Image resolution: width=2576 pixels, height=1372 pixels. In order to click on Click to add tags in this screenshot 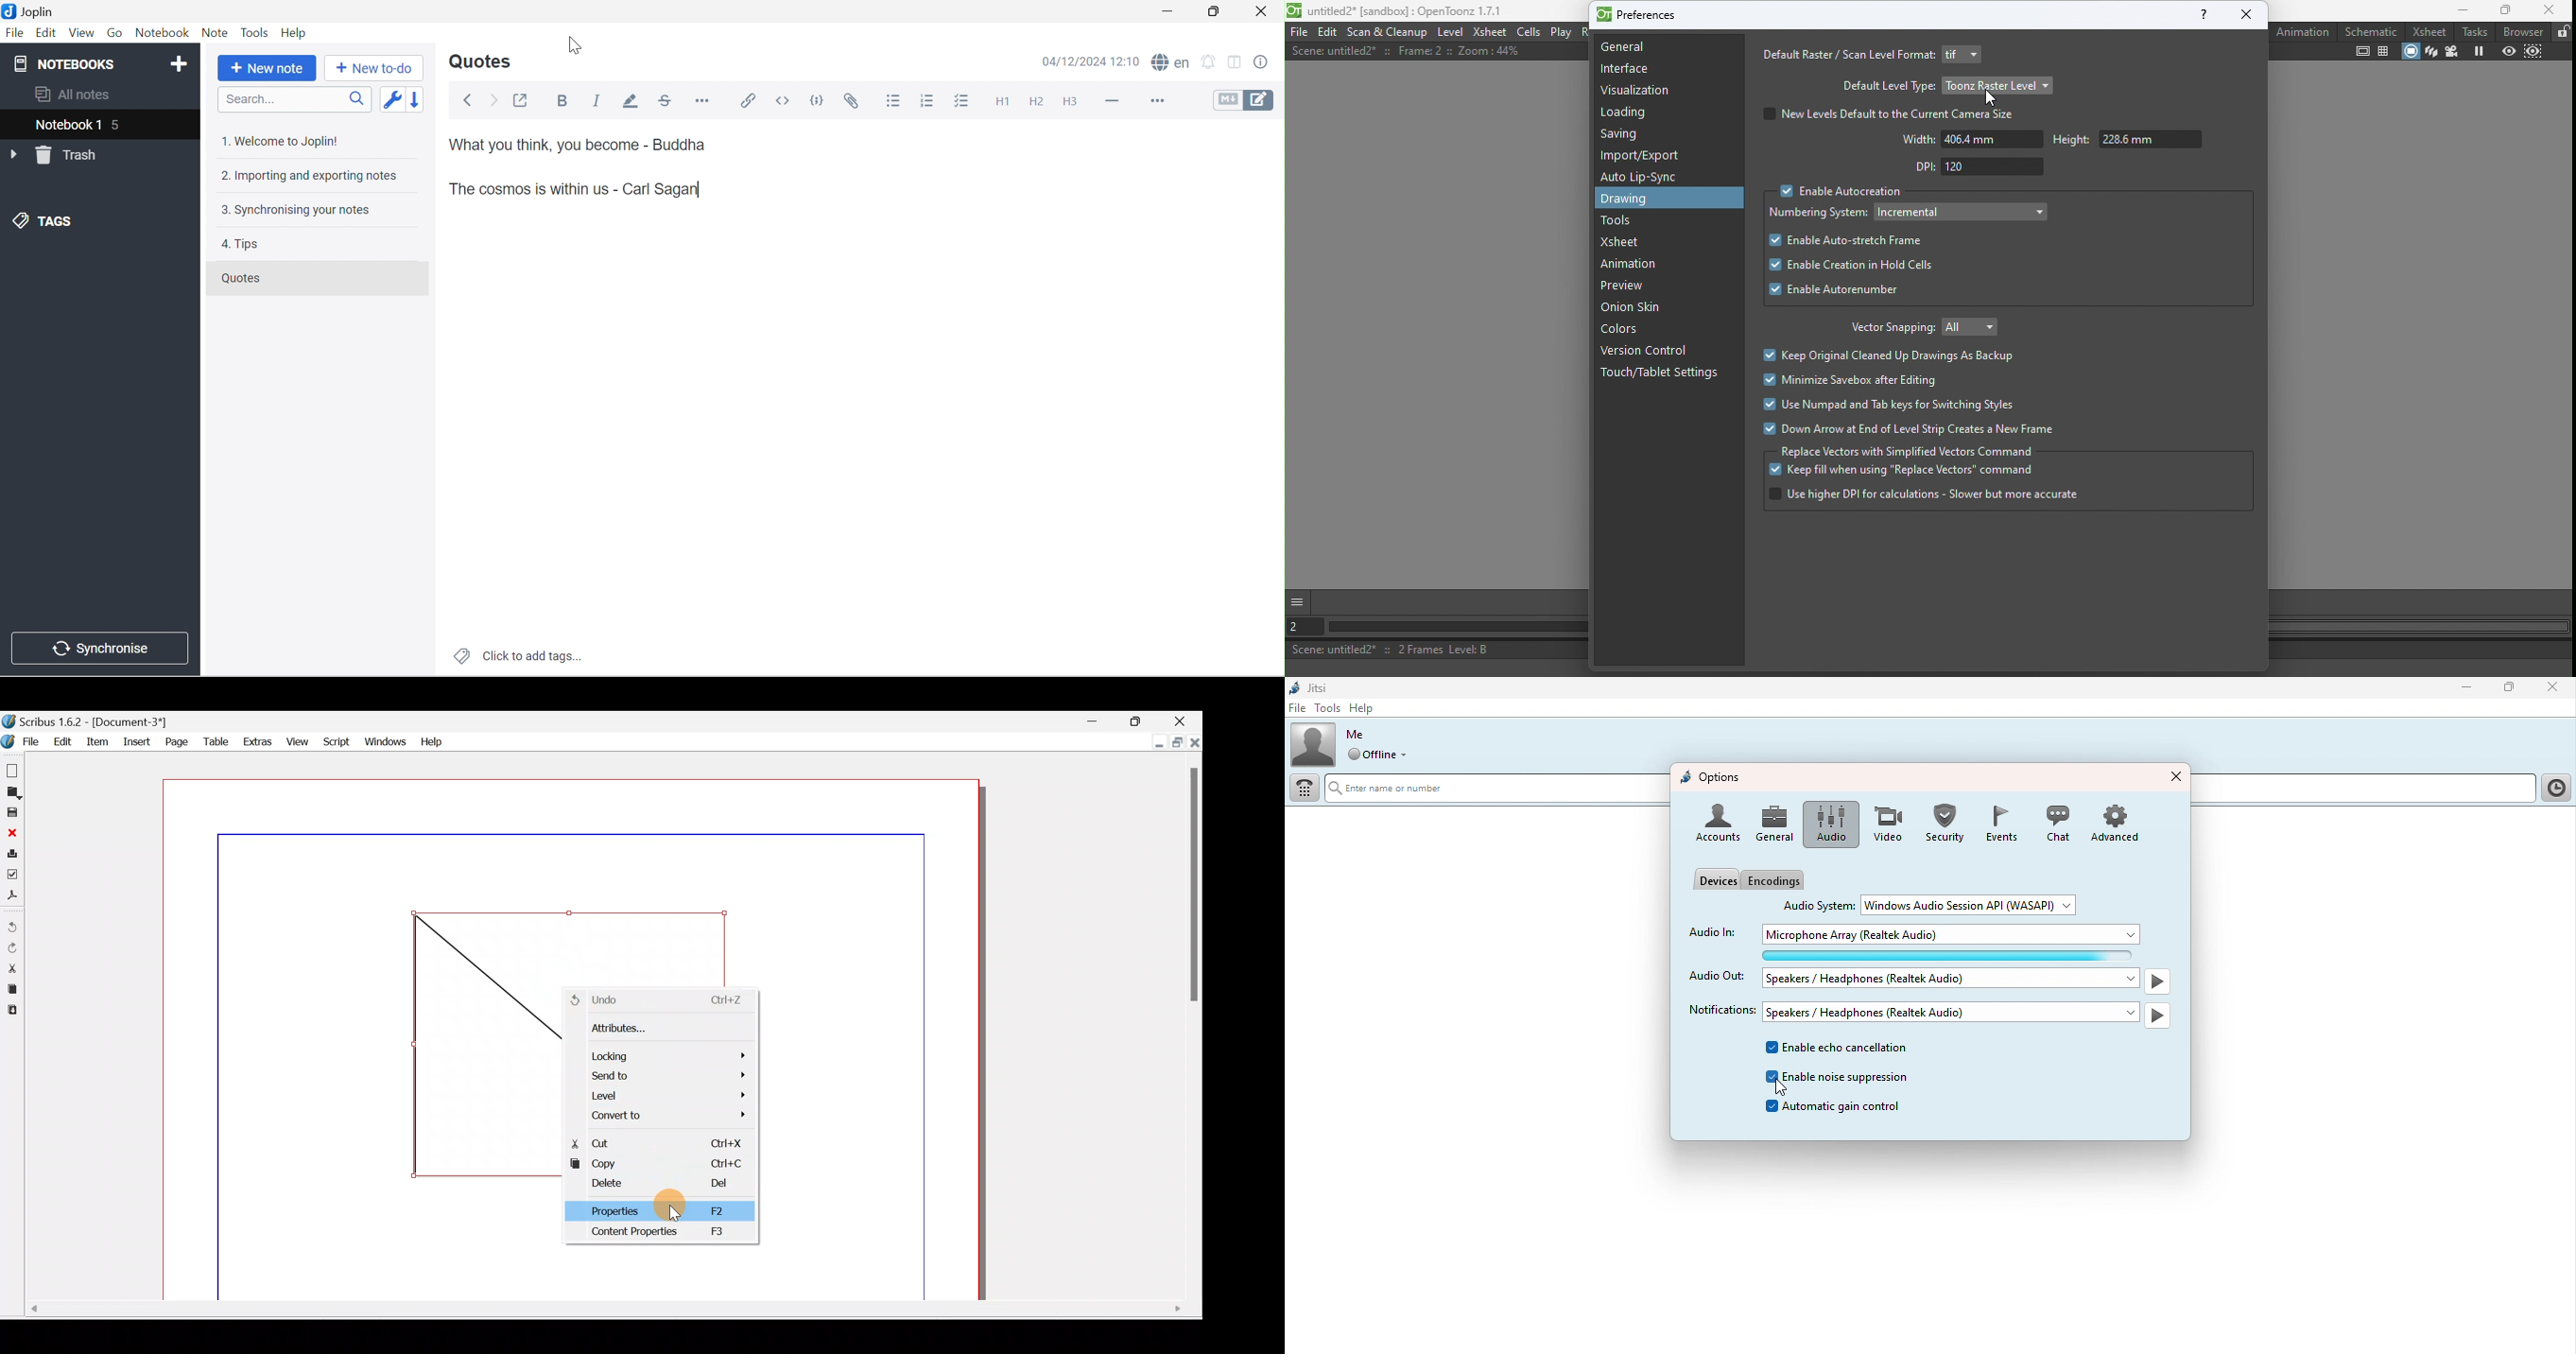, I will do `click(520, 655)`.